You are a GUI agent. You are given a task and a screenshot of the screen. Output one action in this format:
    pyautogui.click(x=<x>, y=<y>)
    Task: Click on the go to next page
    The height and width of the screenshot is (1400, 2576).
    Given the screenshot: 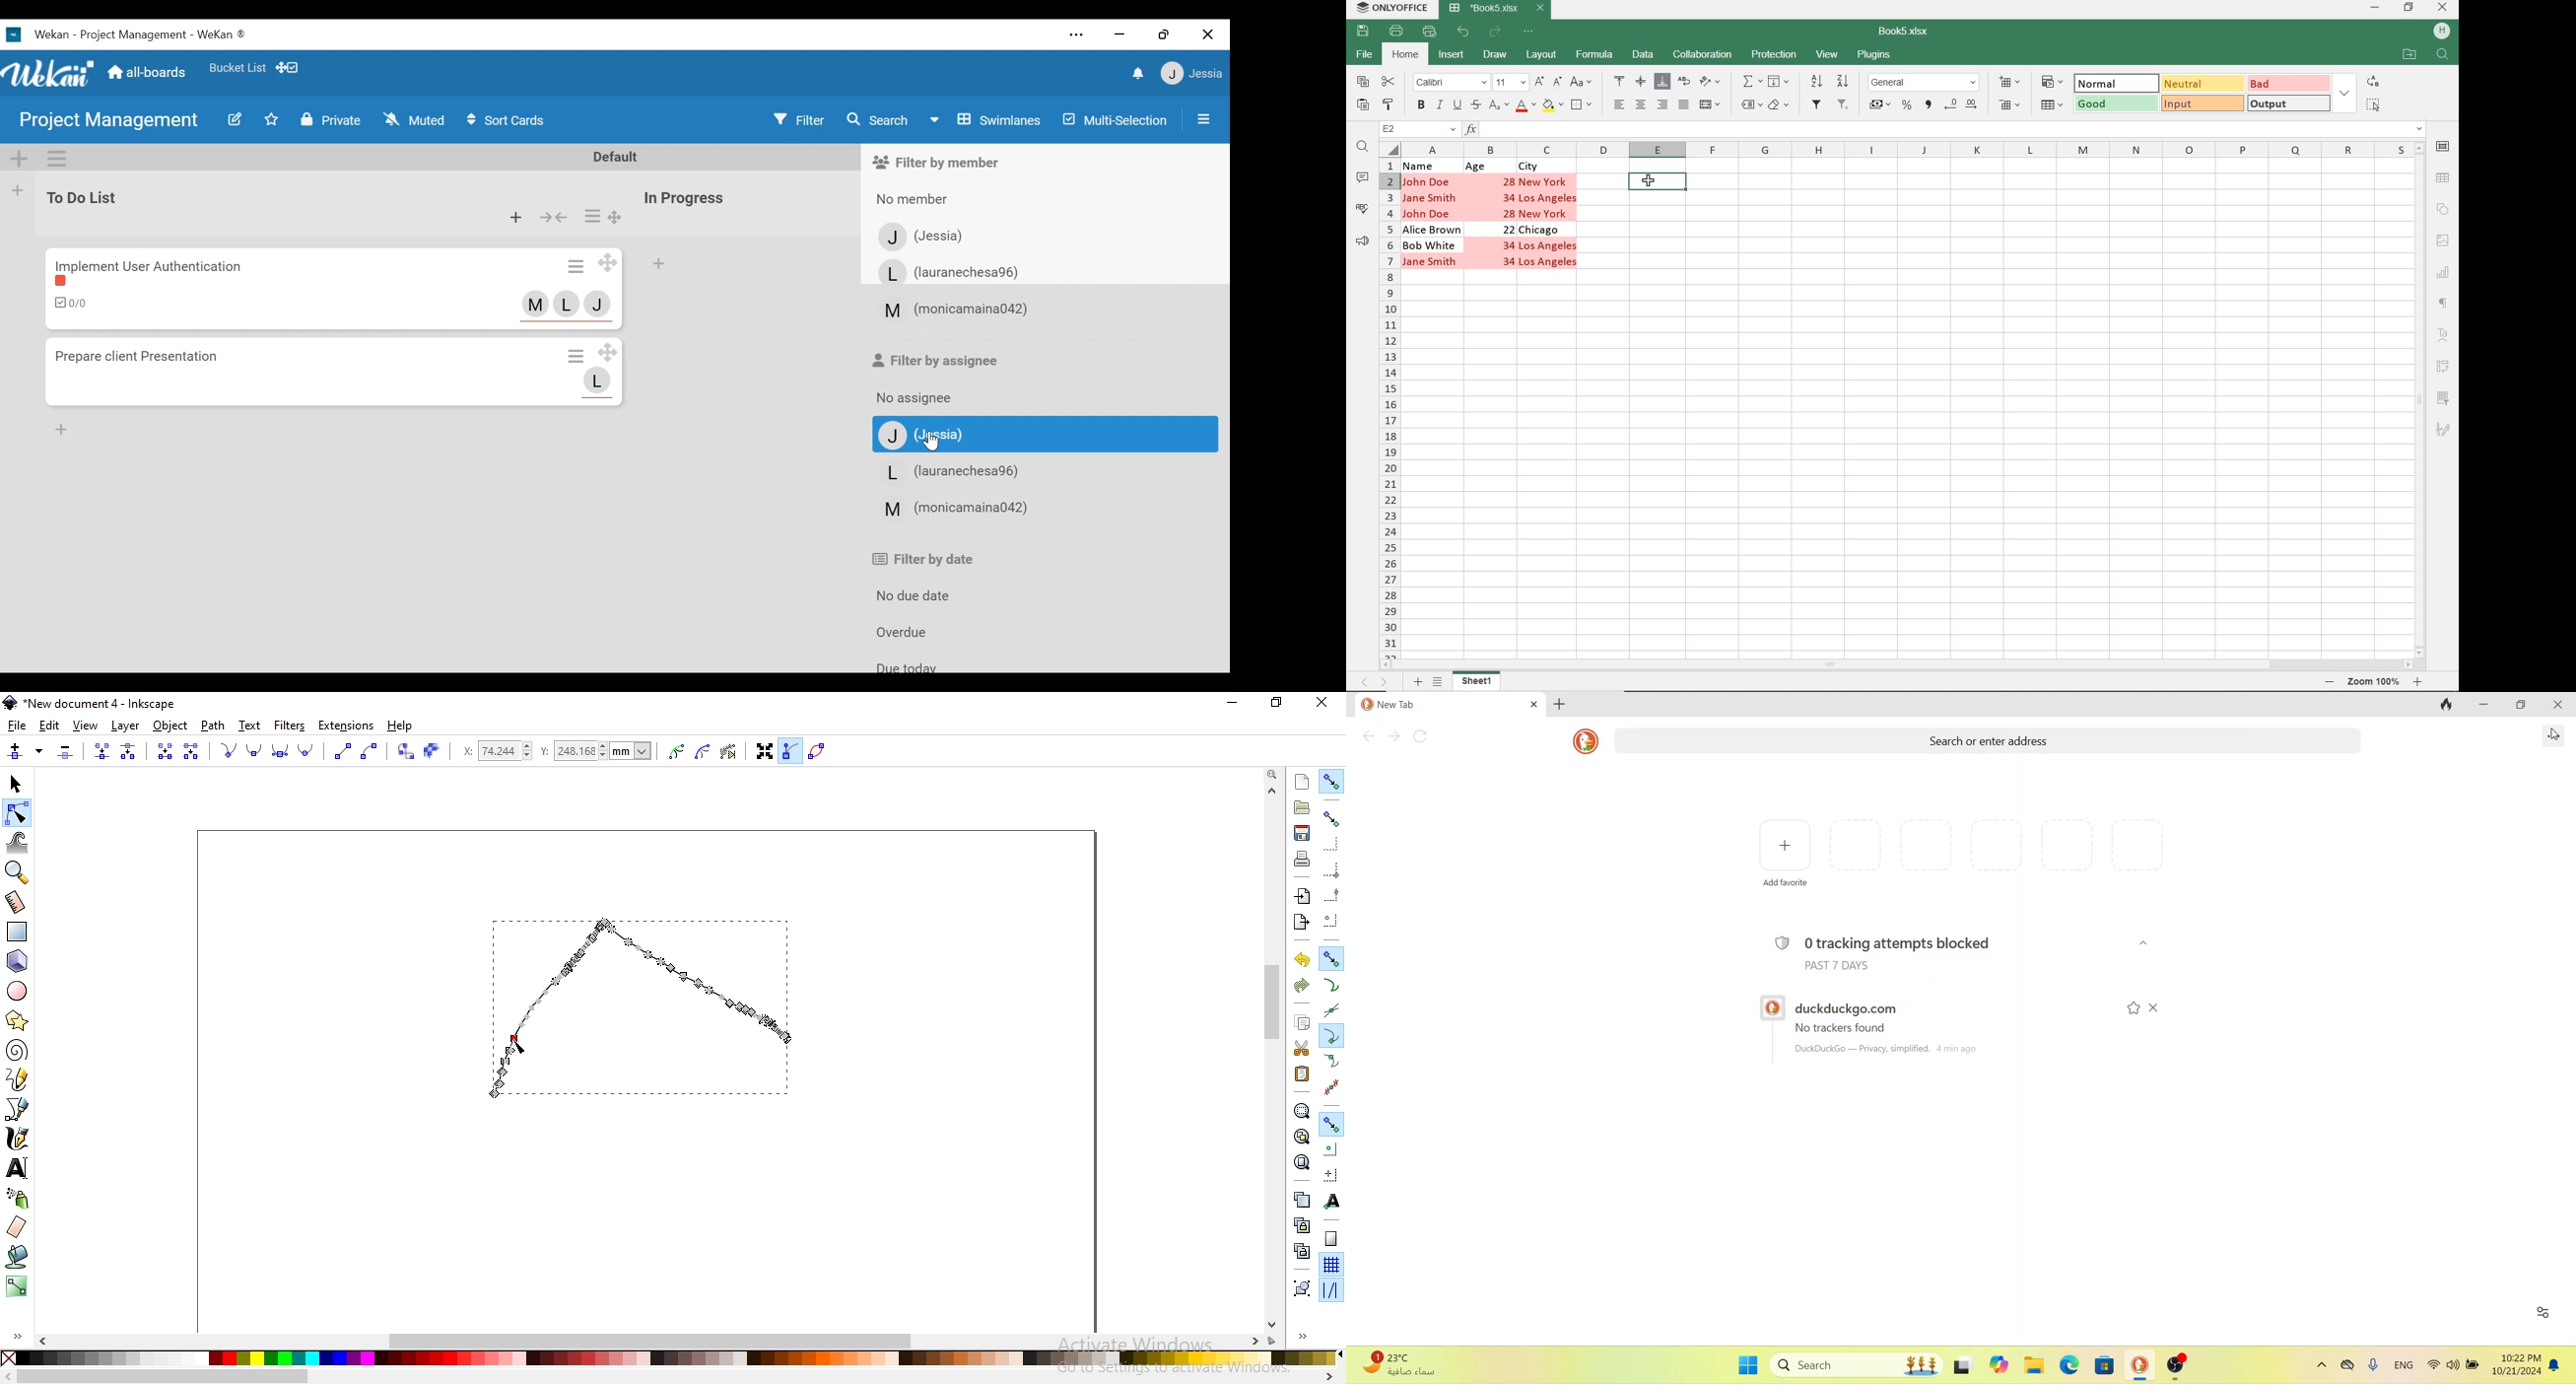 What is the action you would take?
    pyautogui.click(x=1393, y=738)
    